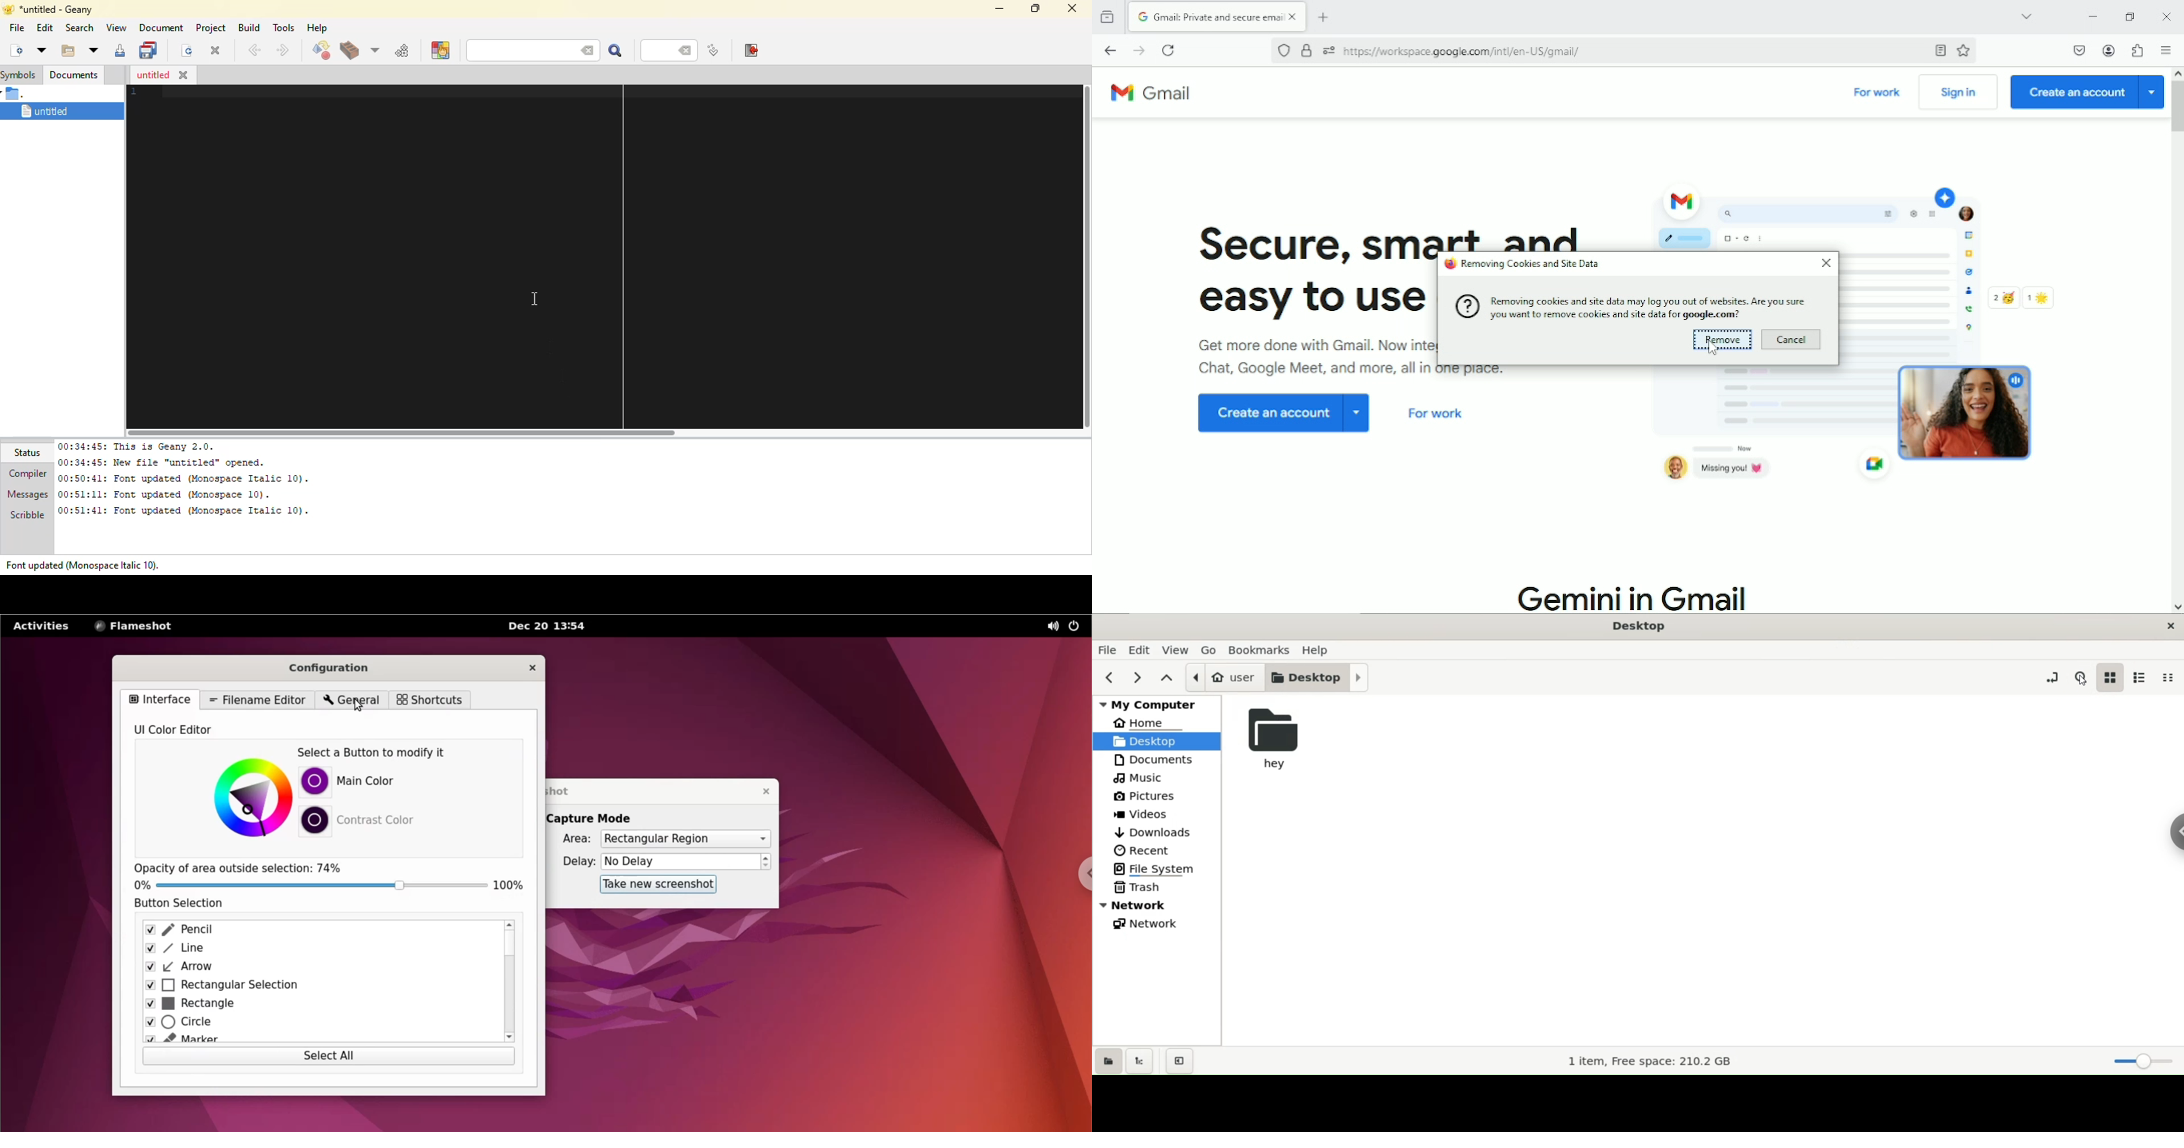 The width and height of the screenshot is (2184, 1148). I want to click on Save to pocket, so click(2078, 50).